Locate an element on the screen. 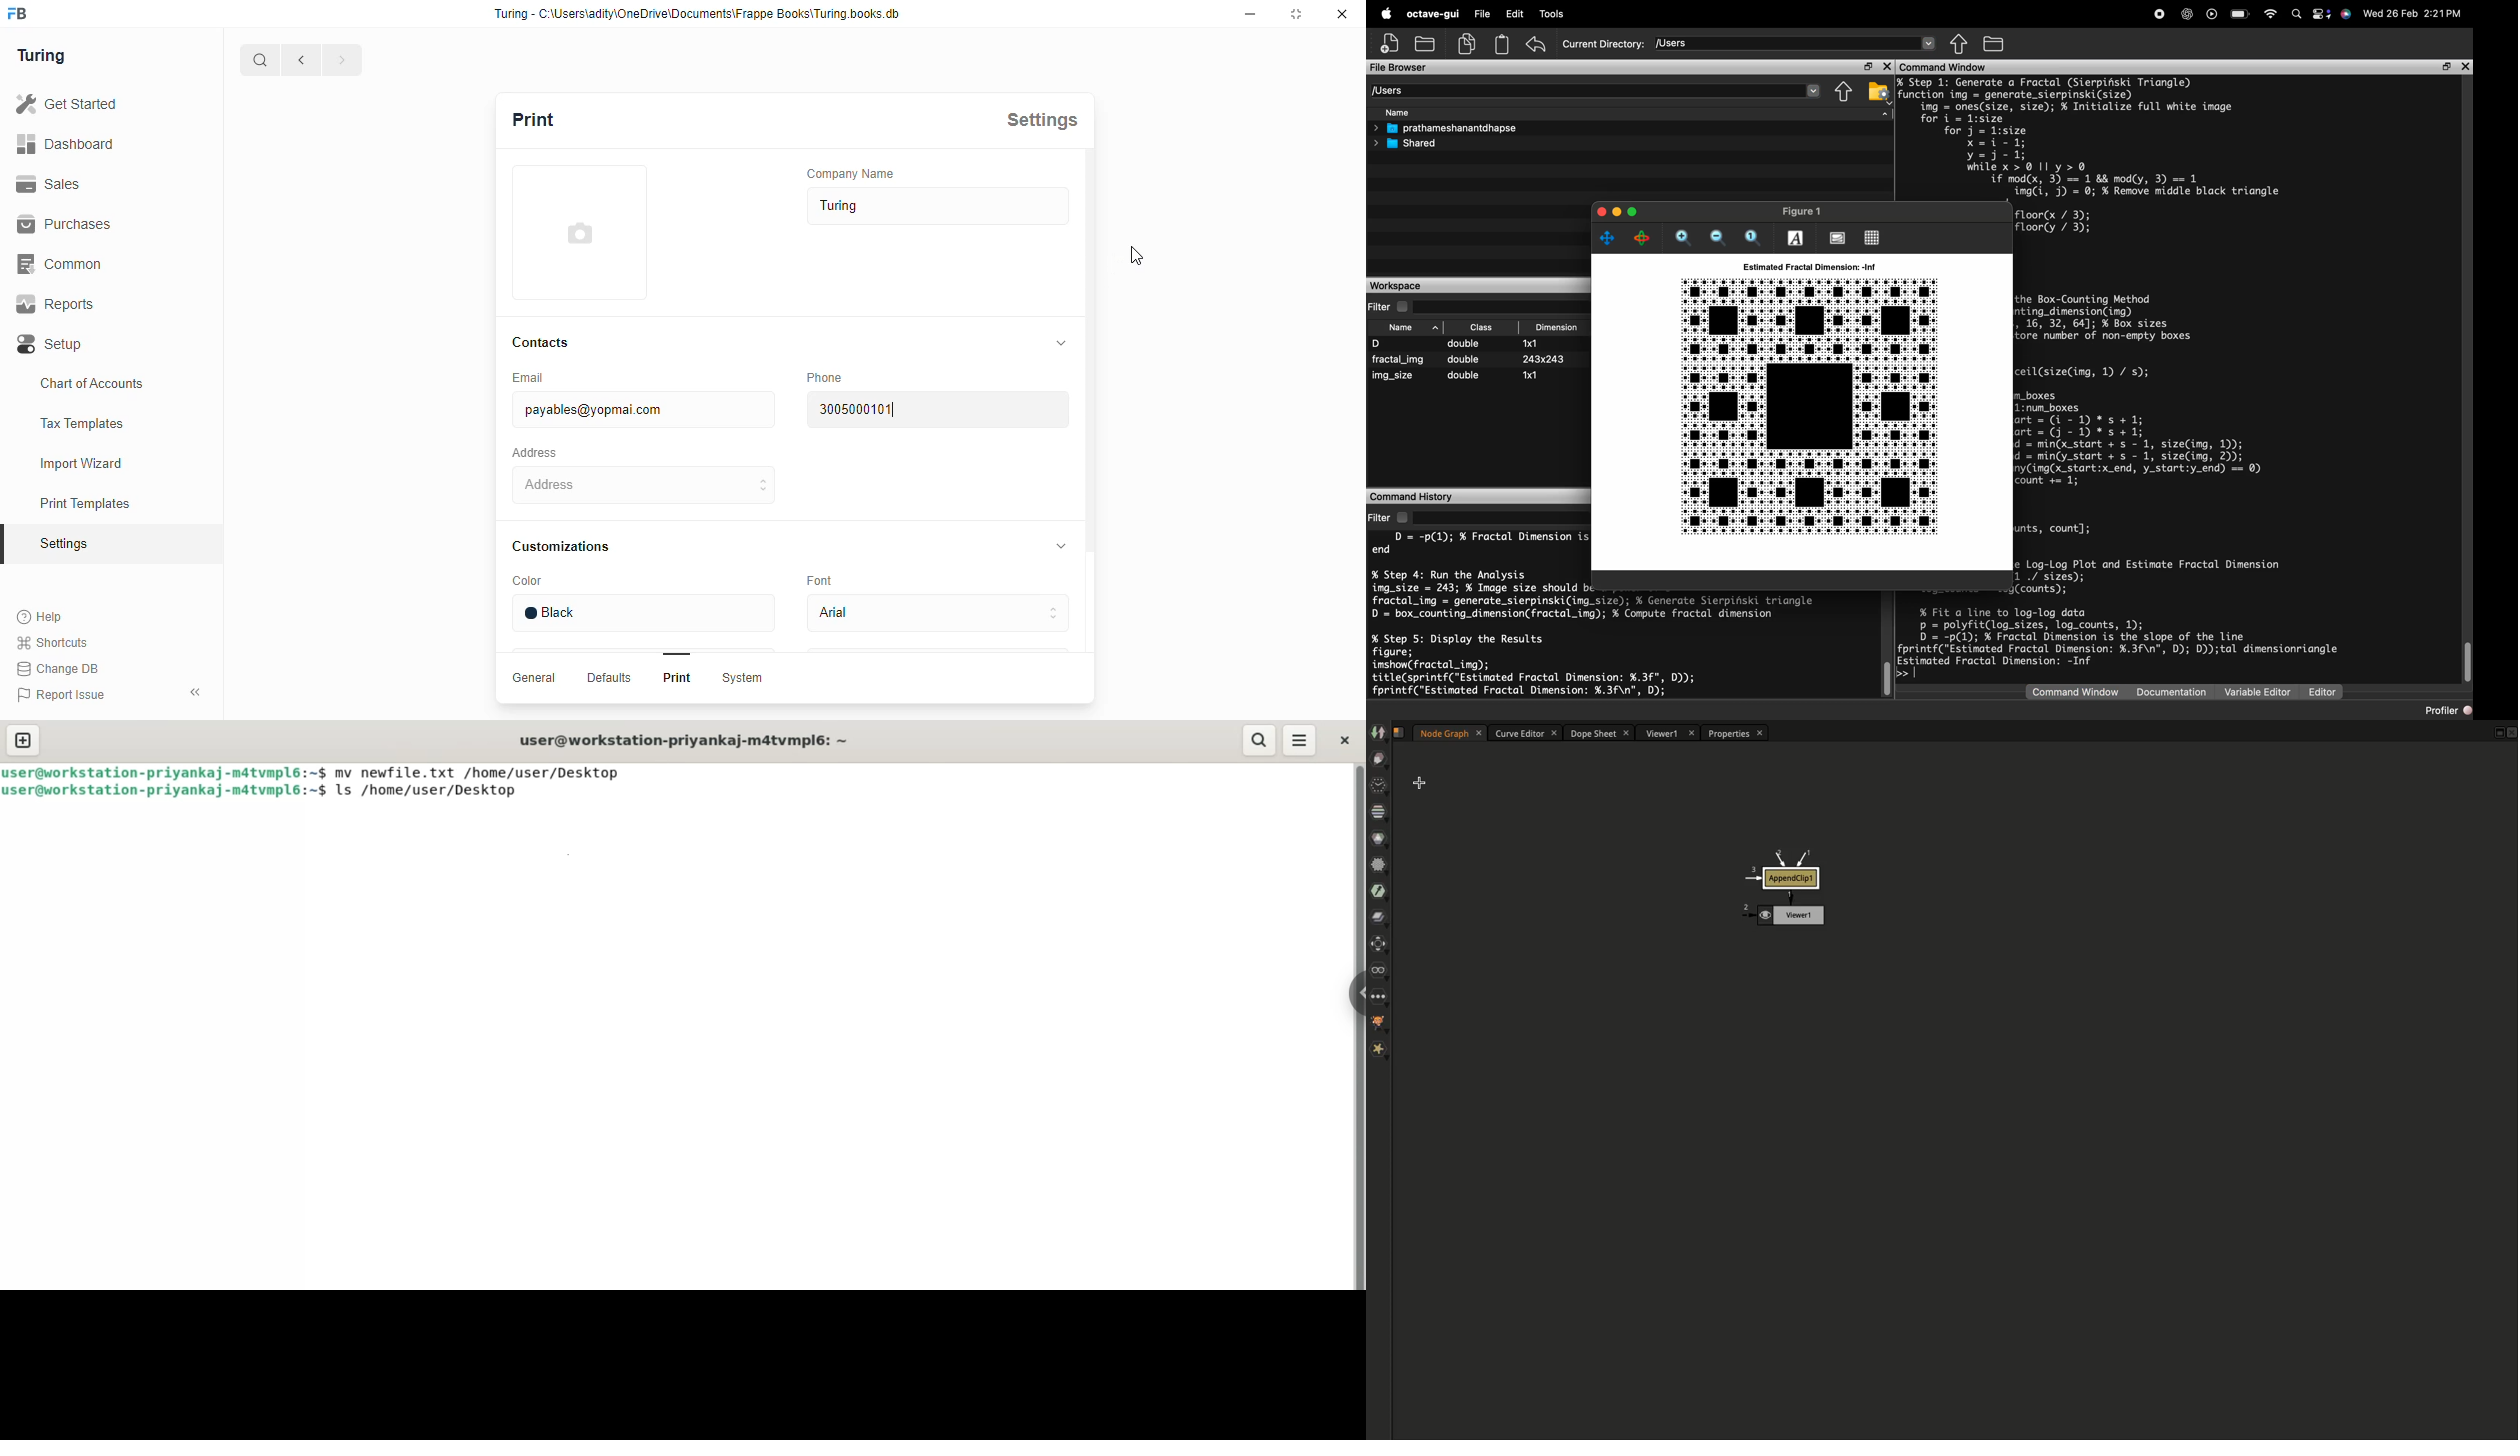 The image size is (2520, 1456). frappe books logo is located at coordinates (25, 15).